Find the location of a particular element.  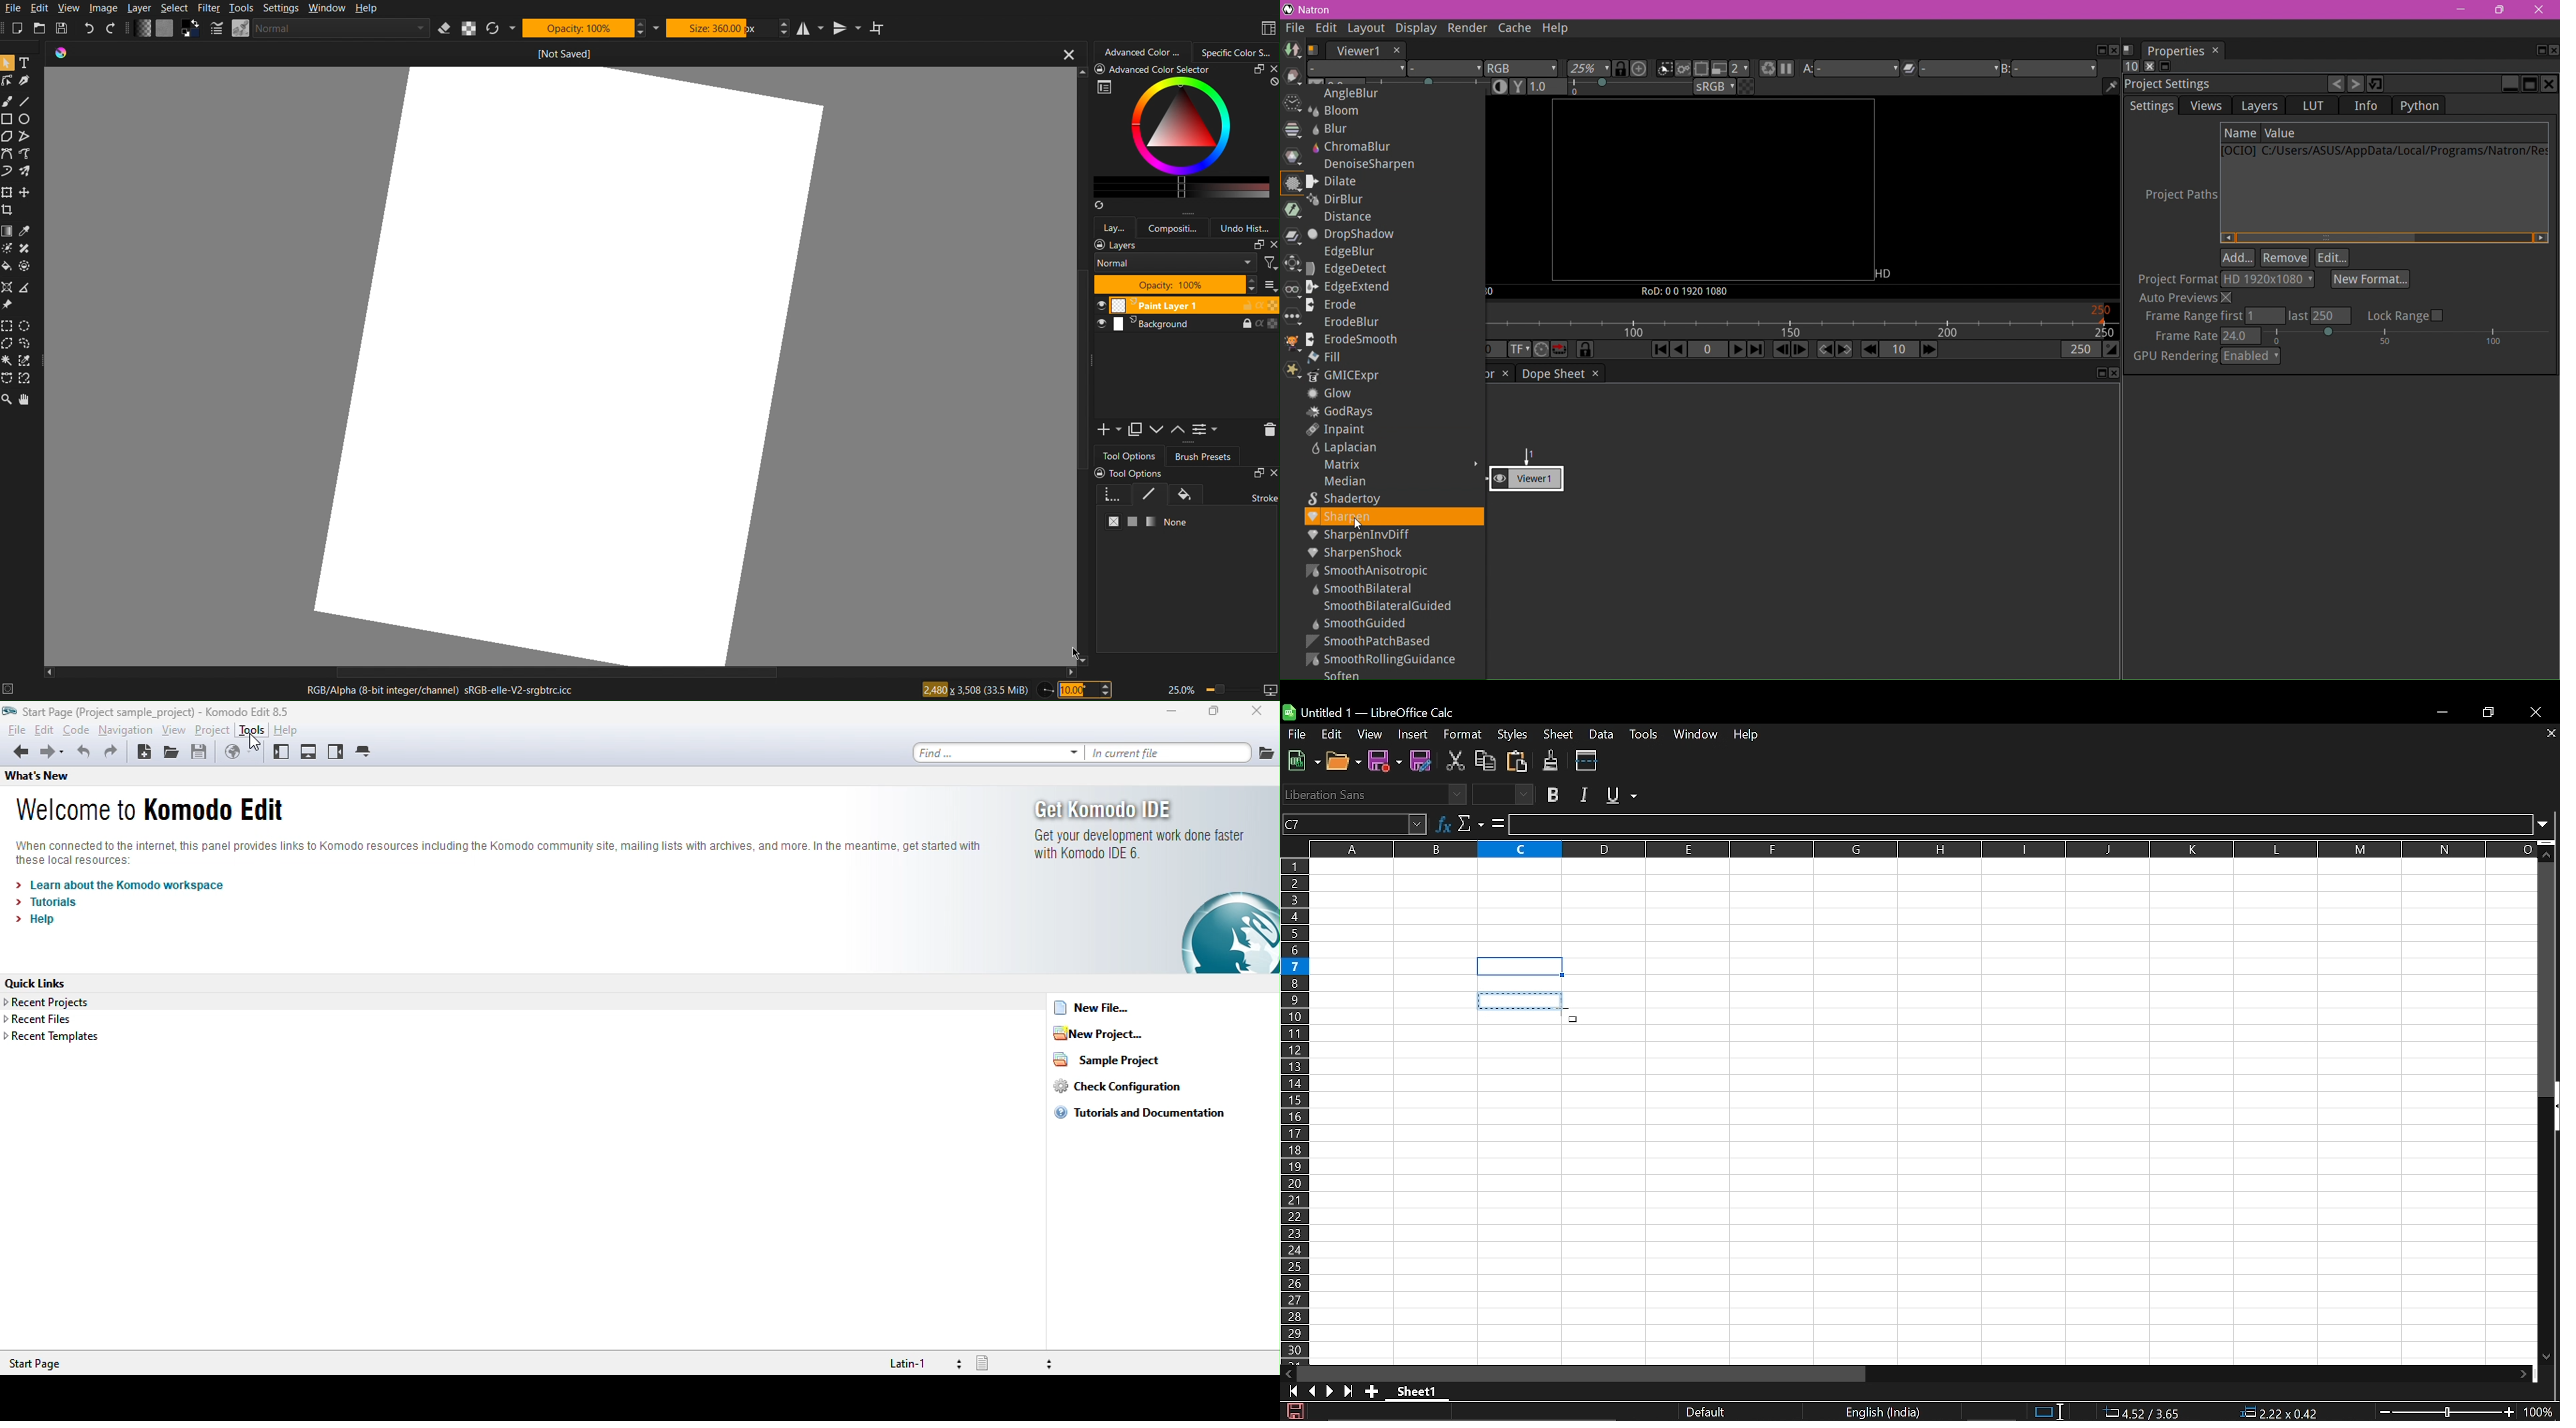

Add Layer is located at coordinates (1109, 430).